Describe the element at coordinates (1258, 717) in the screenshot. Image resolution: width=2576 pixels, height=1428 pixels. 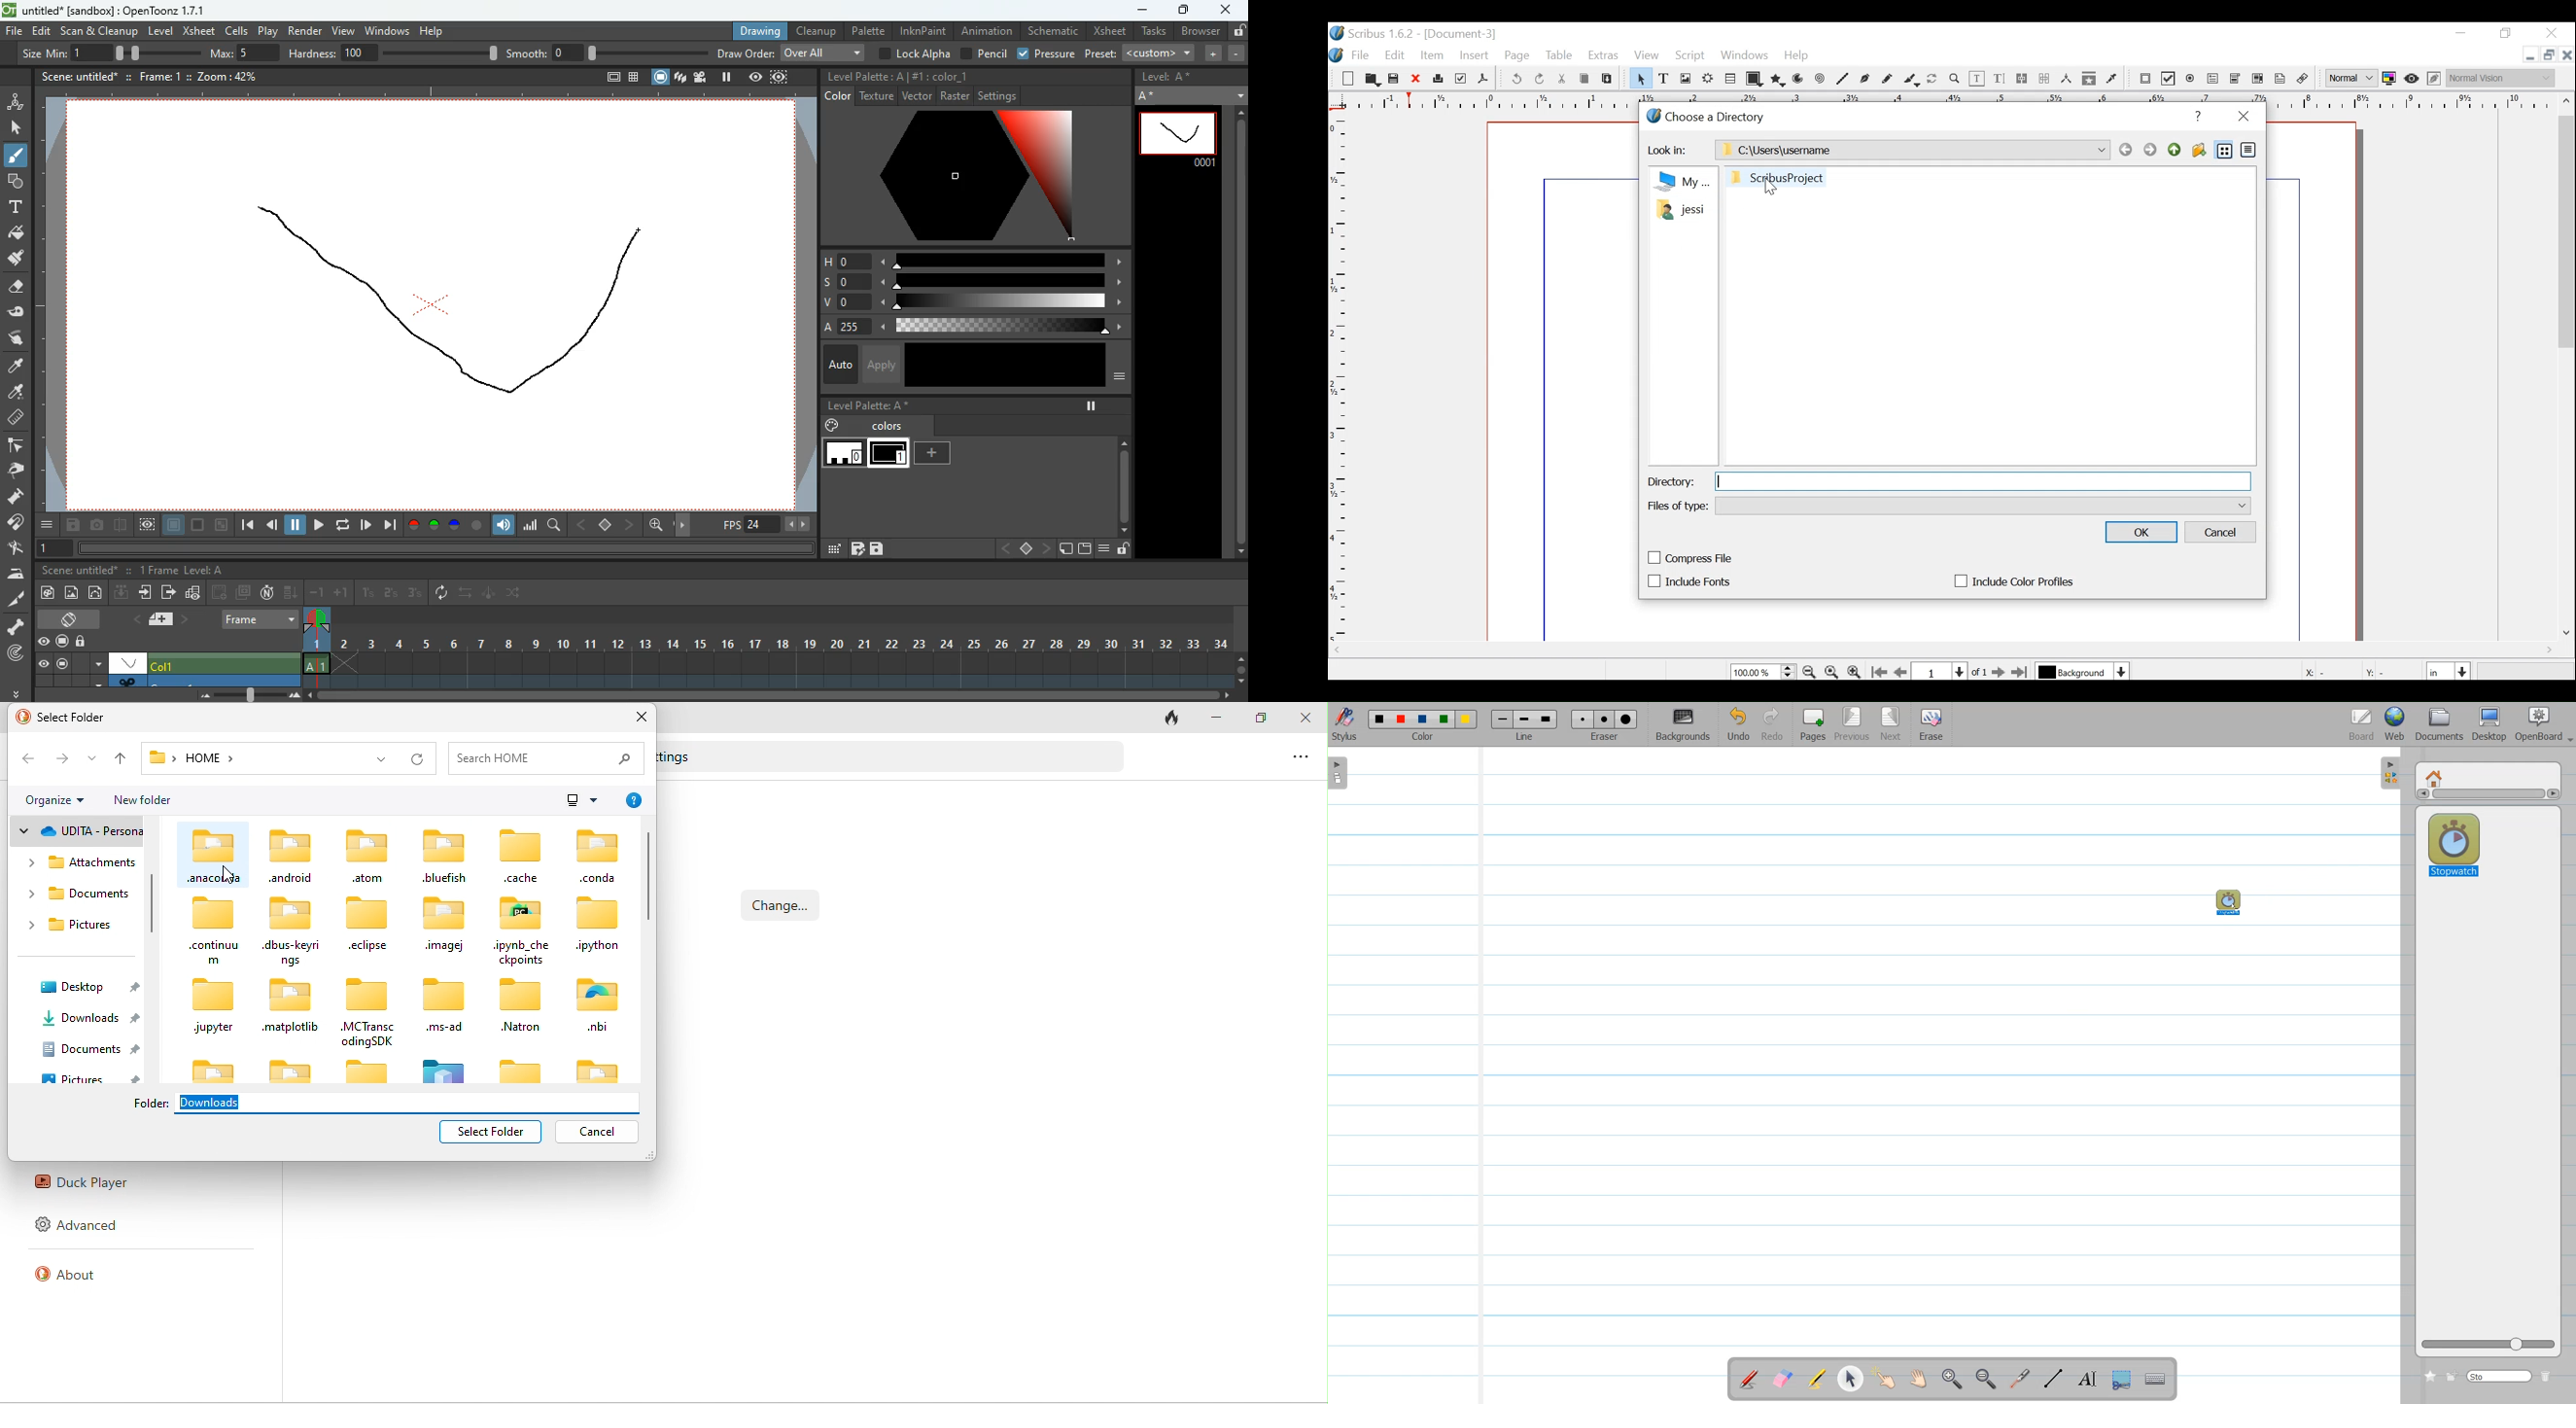
I see `maximize` at that location.